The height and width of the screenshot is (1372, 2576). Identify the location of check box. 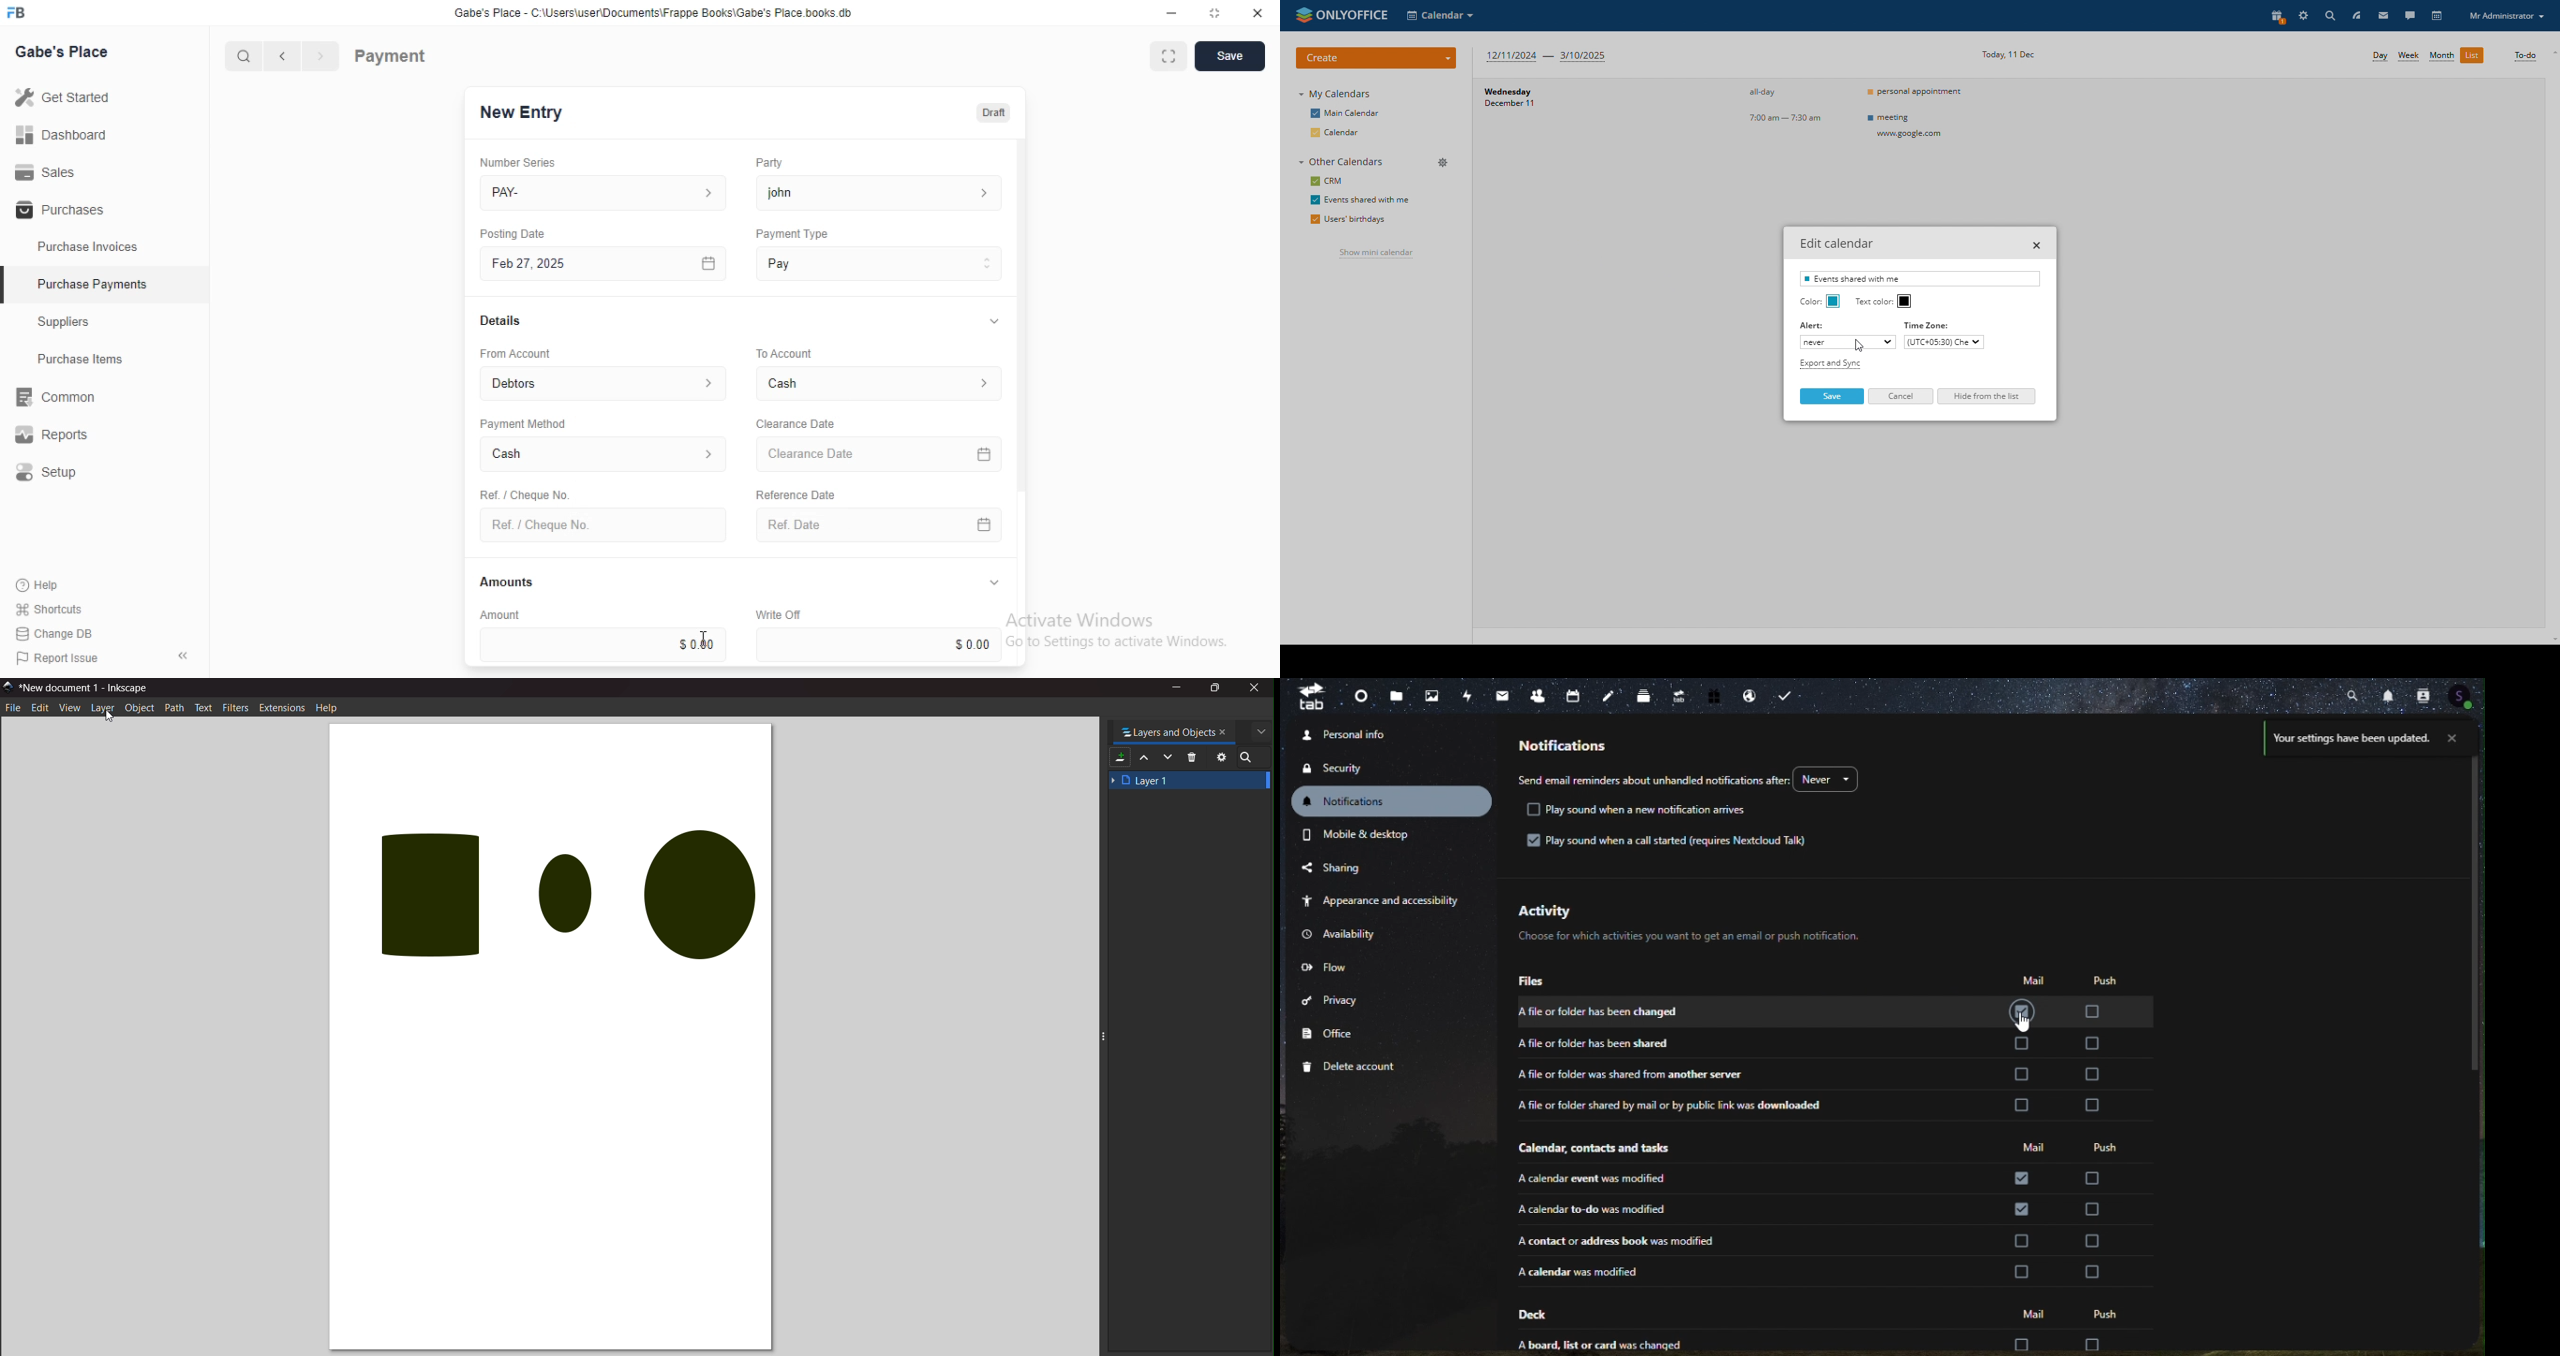
(2093, 1178).